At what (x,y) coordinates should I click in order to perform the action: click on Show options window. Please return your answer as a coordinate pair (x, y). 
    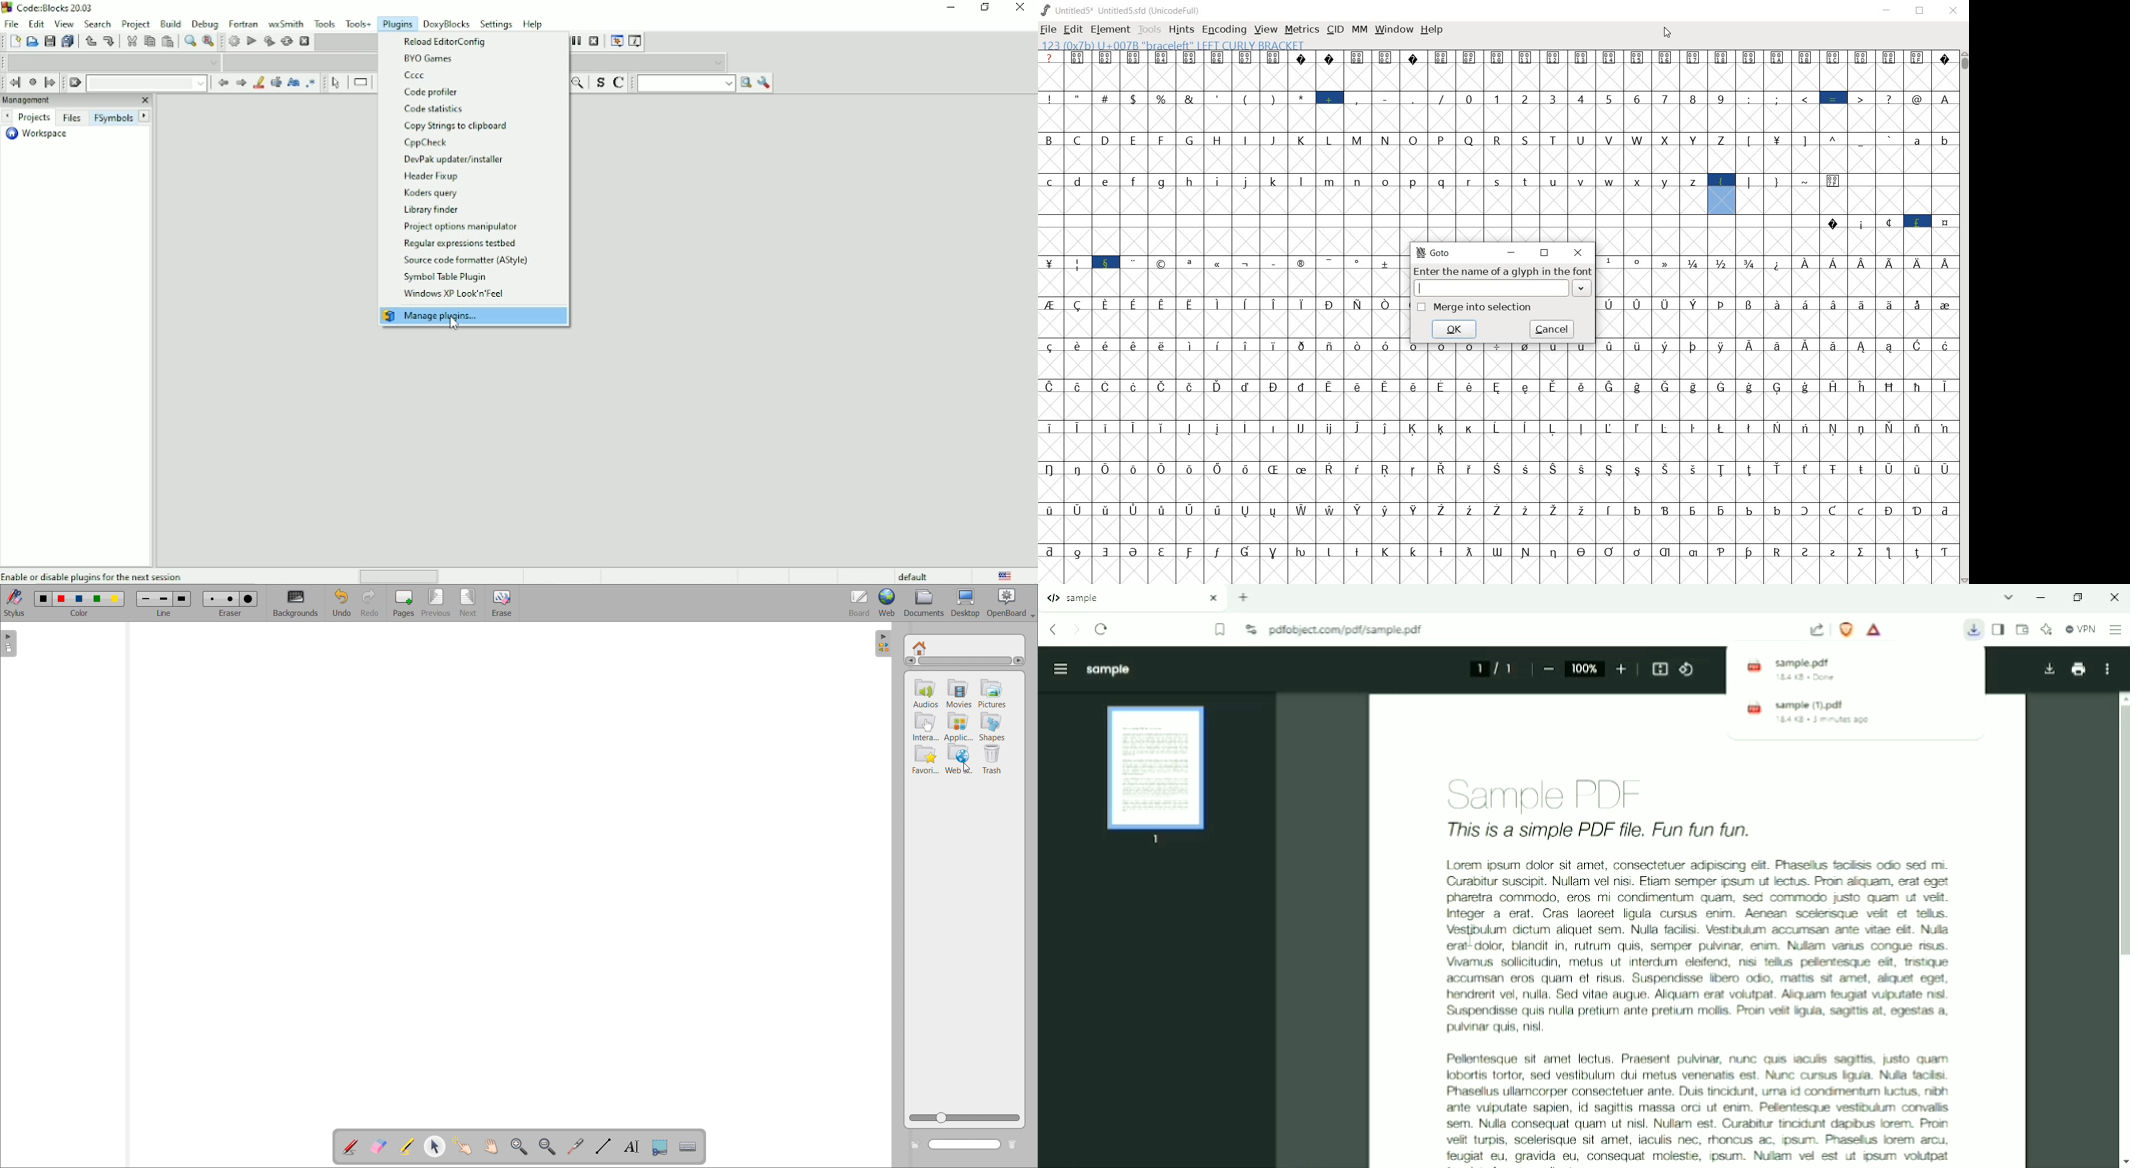
    Looking at the image, I should click on (765, 83).